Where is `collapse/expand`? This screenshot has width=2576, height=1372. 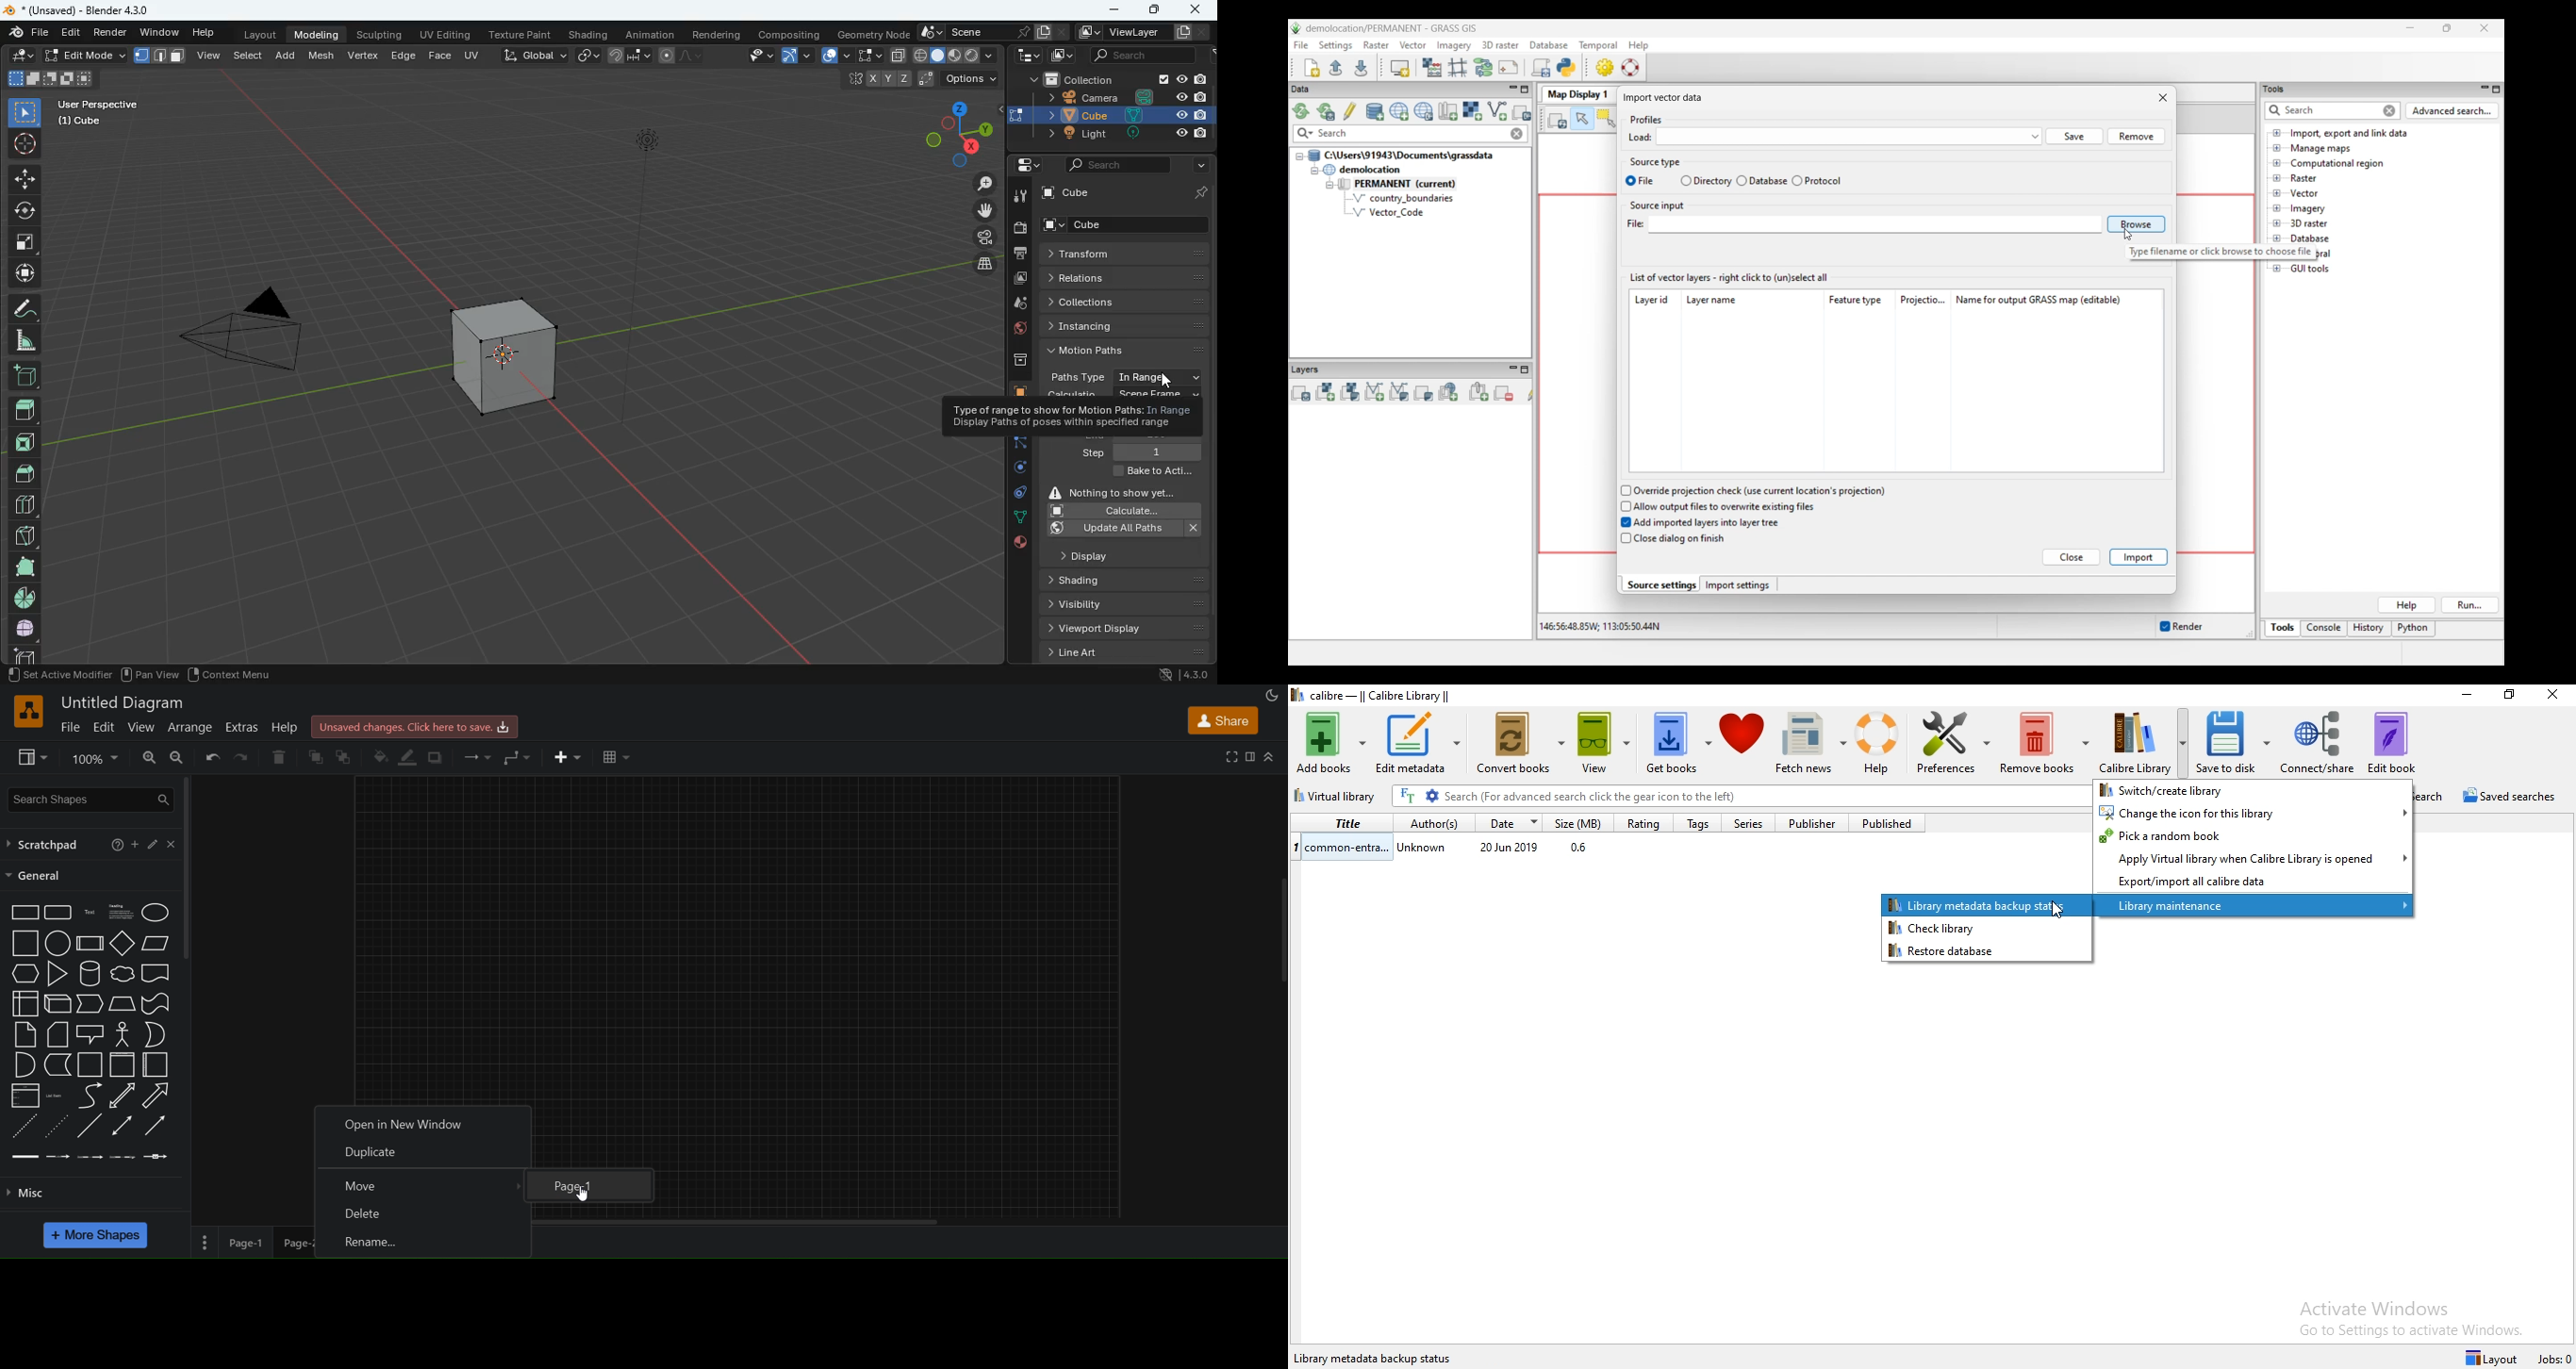
collapse/expand is located at coordinates (1270, 755).